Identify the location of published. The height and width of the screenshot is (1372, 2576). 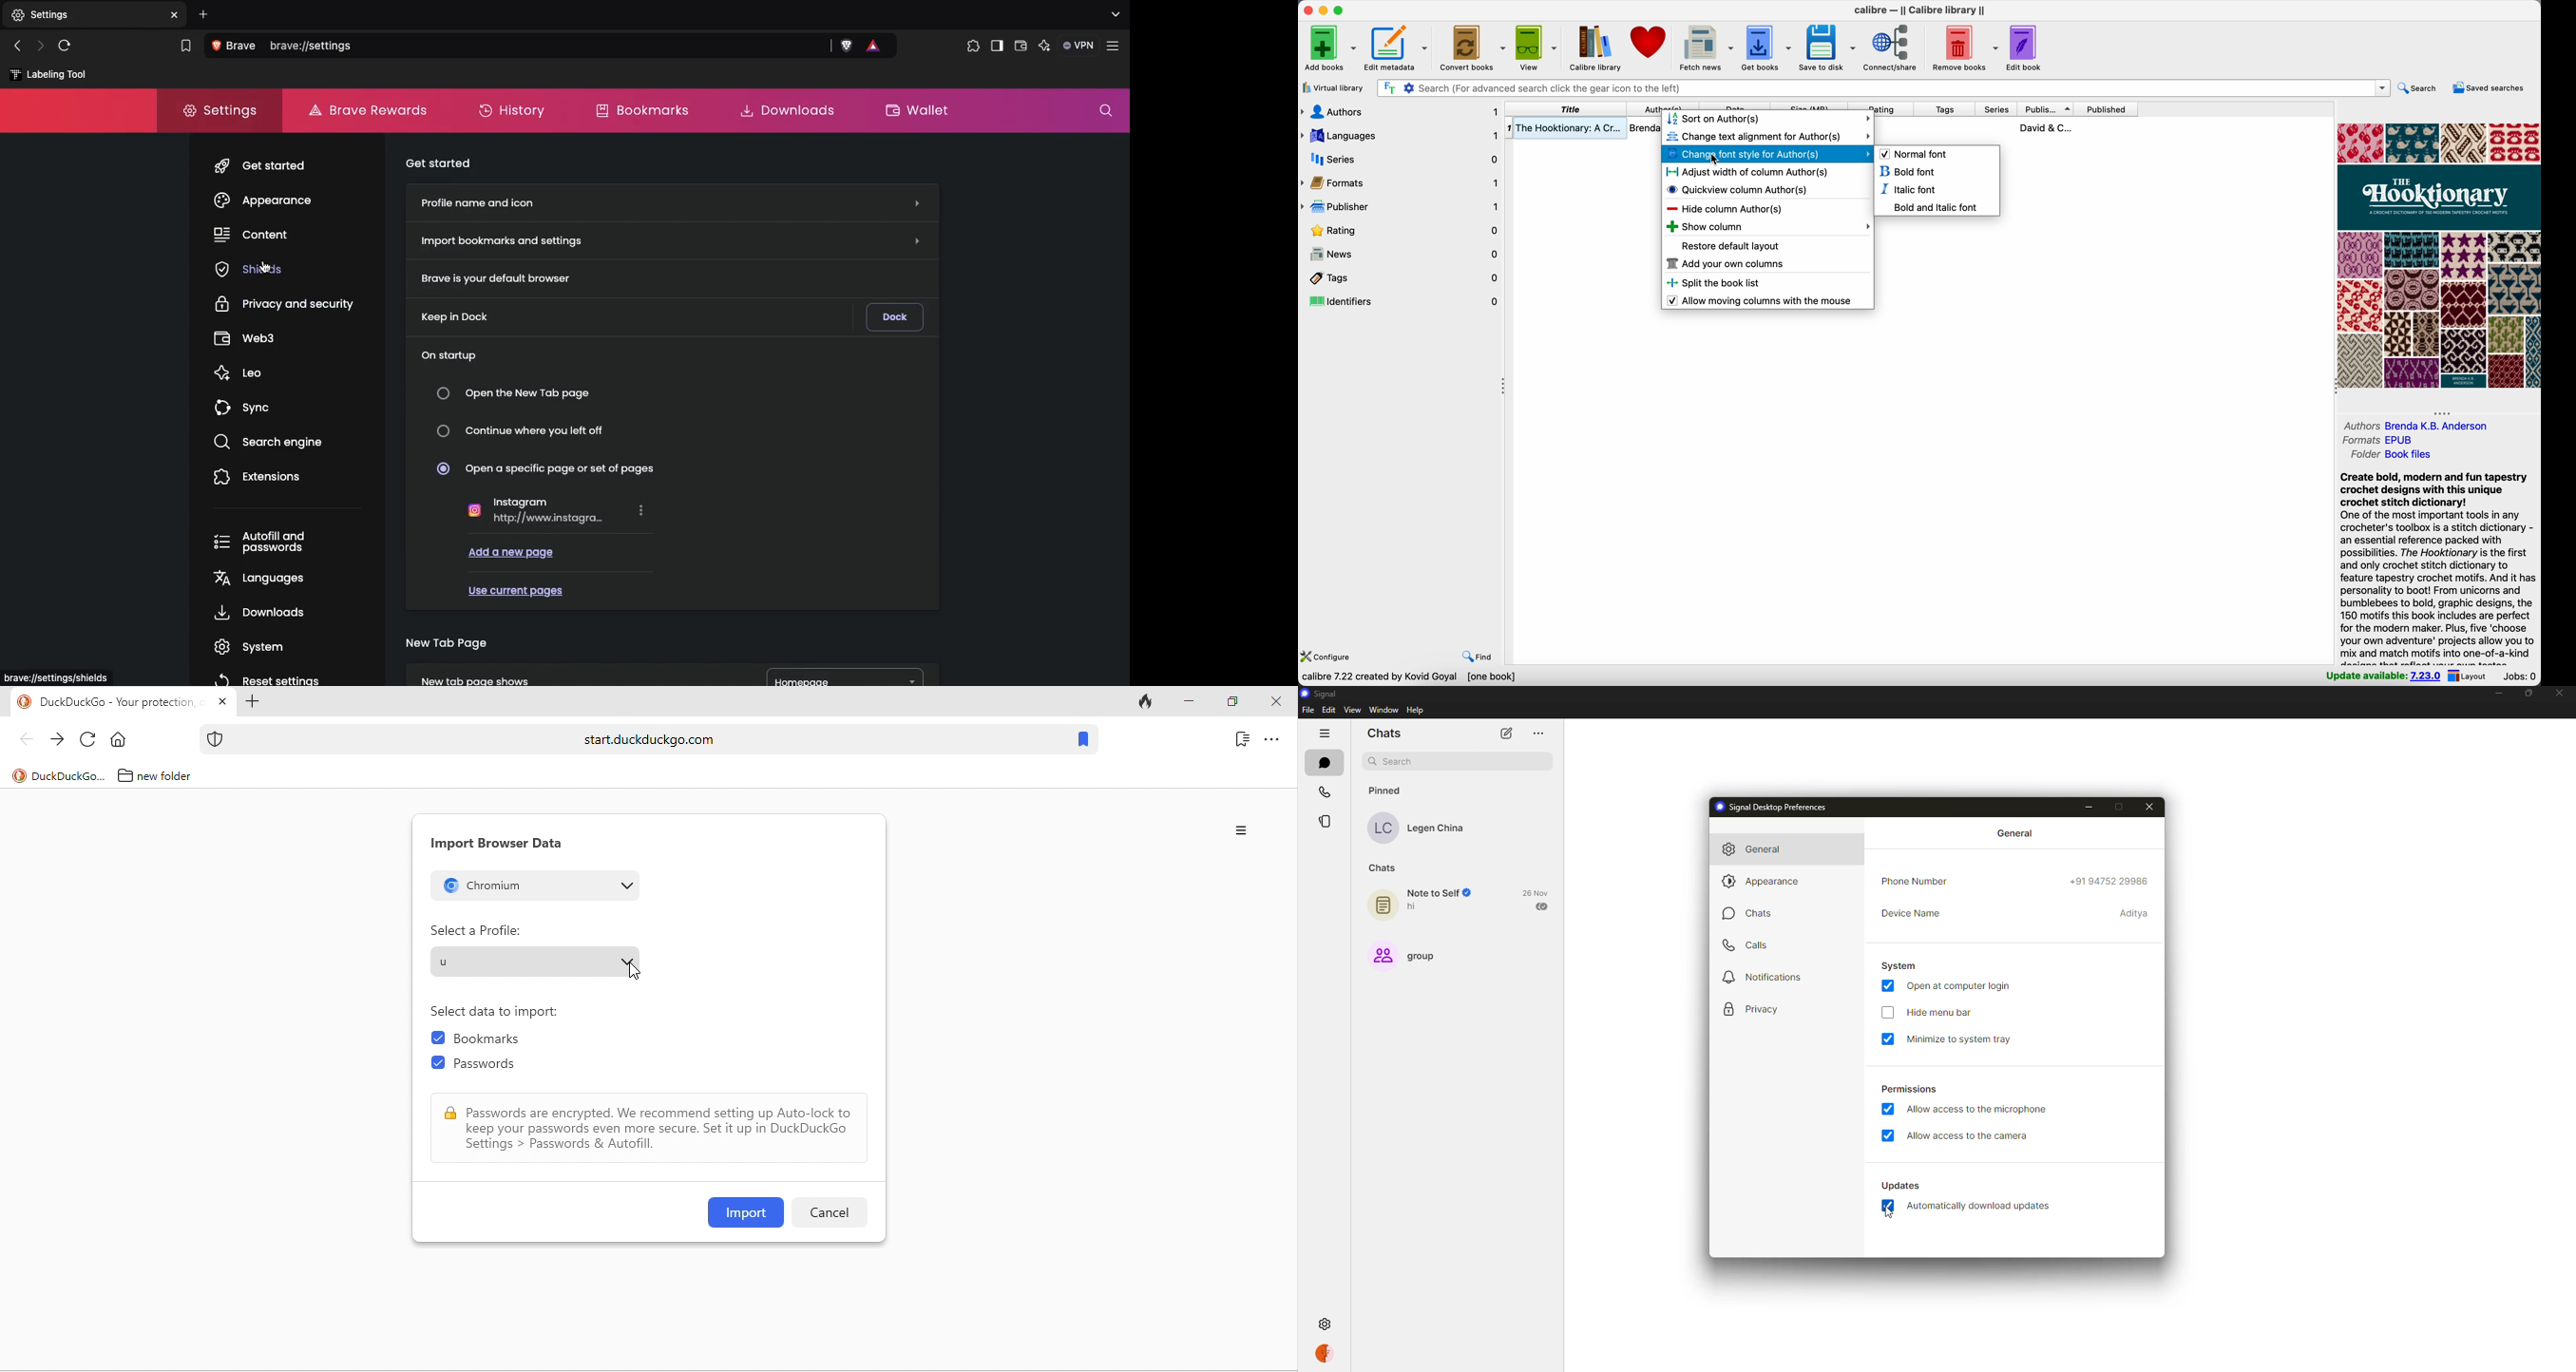
(2105, 109).